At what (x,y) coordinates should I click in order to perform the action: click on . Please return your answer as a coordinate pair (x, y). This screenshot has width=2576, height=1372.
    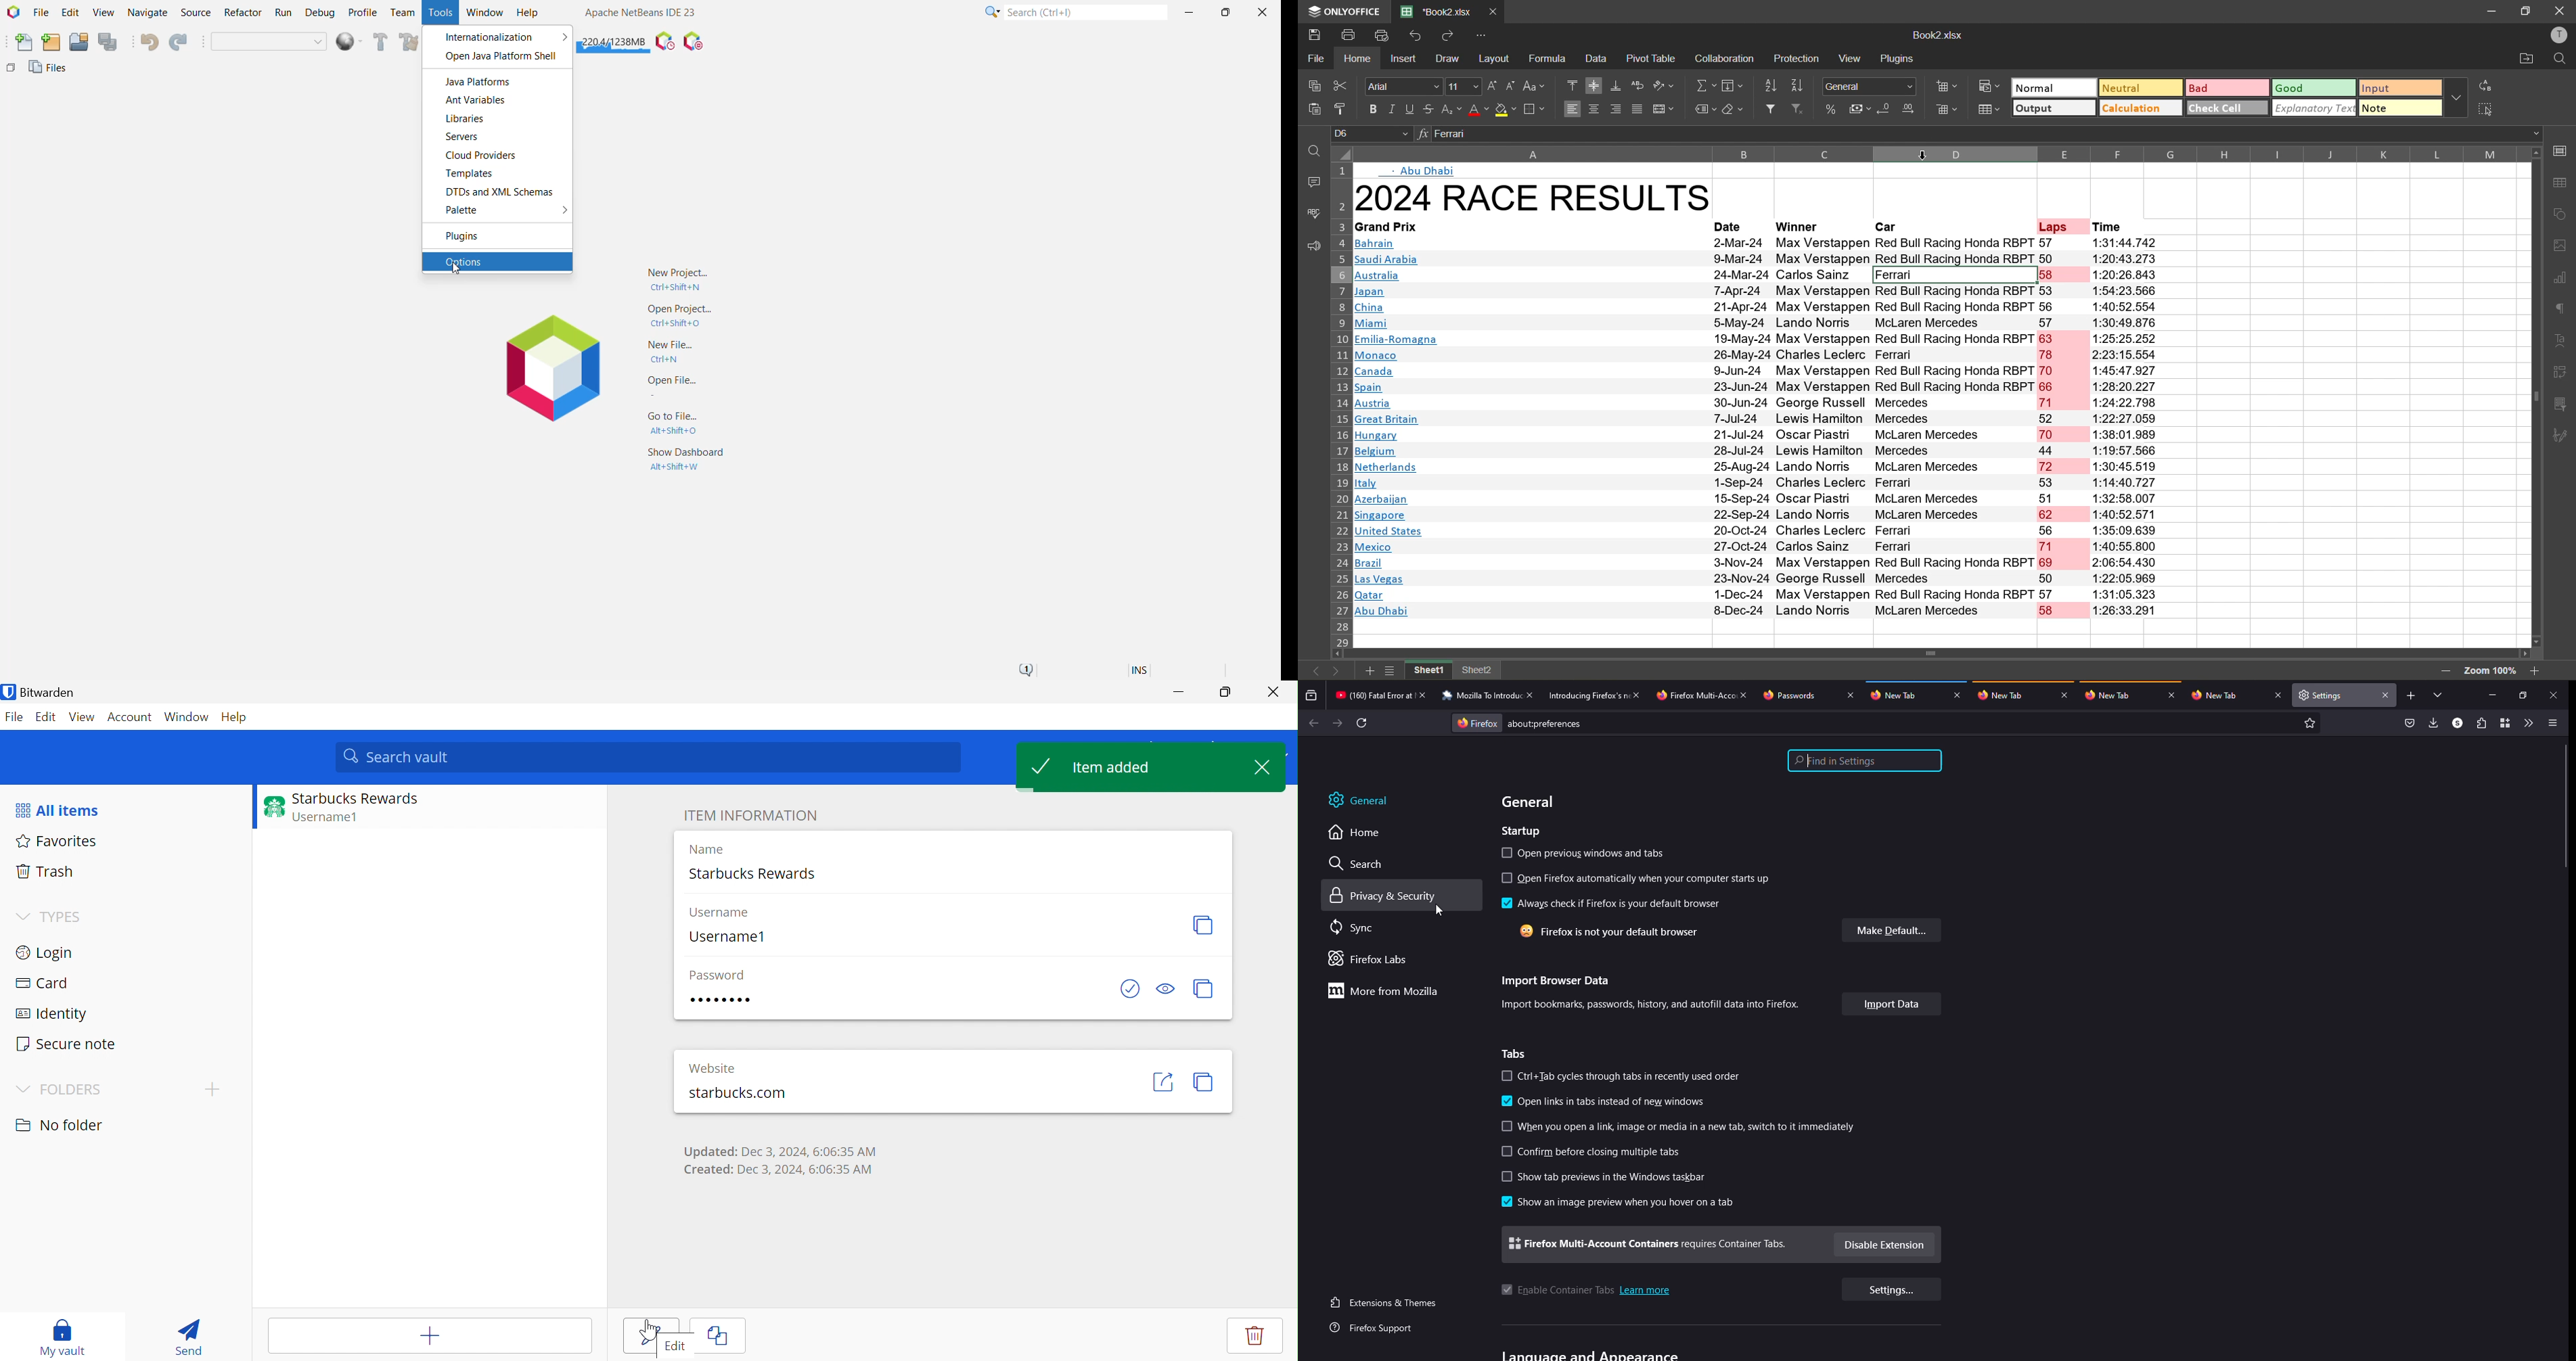
    Looking at the image, I should click on (11, 67).